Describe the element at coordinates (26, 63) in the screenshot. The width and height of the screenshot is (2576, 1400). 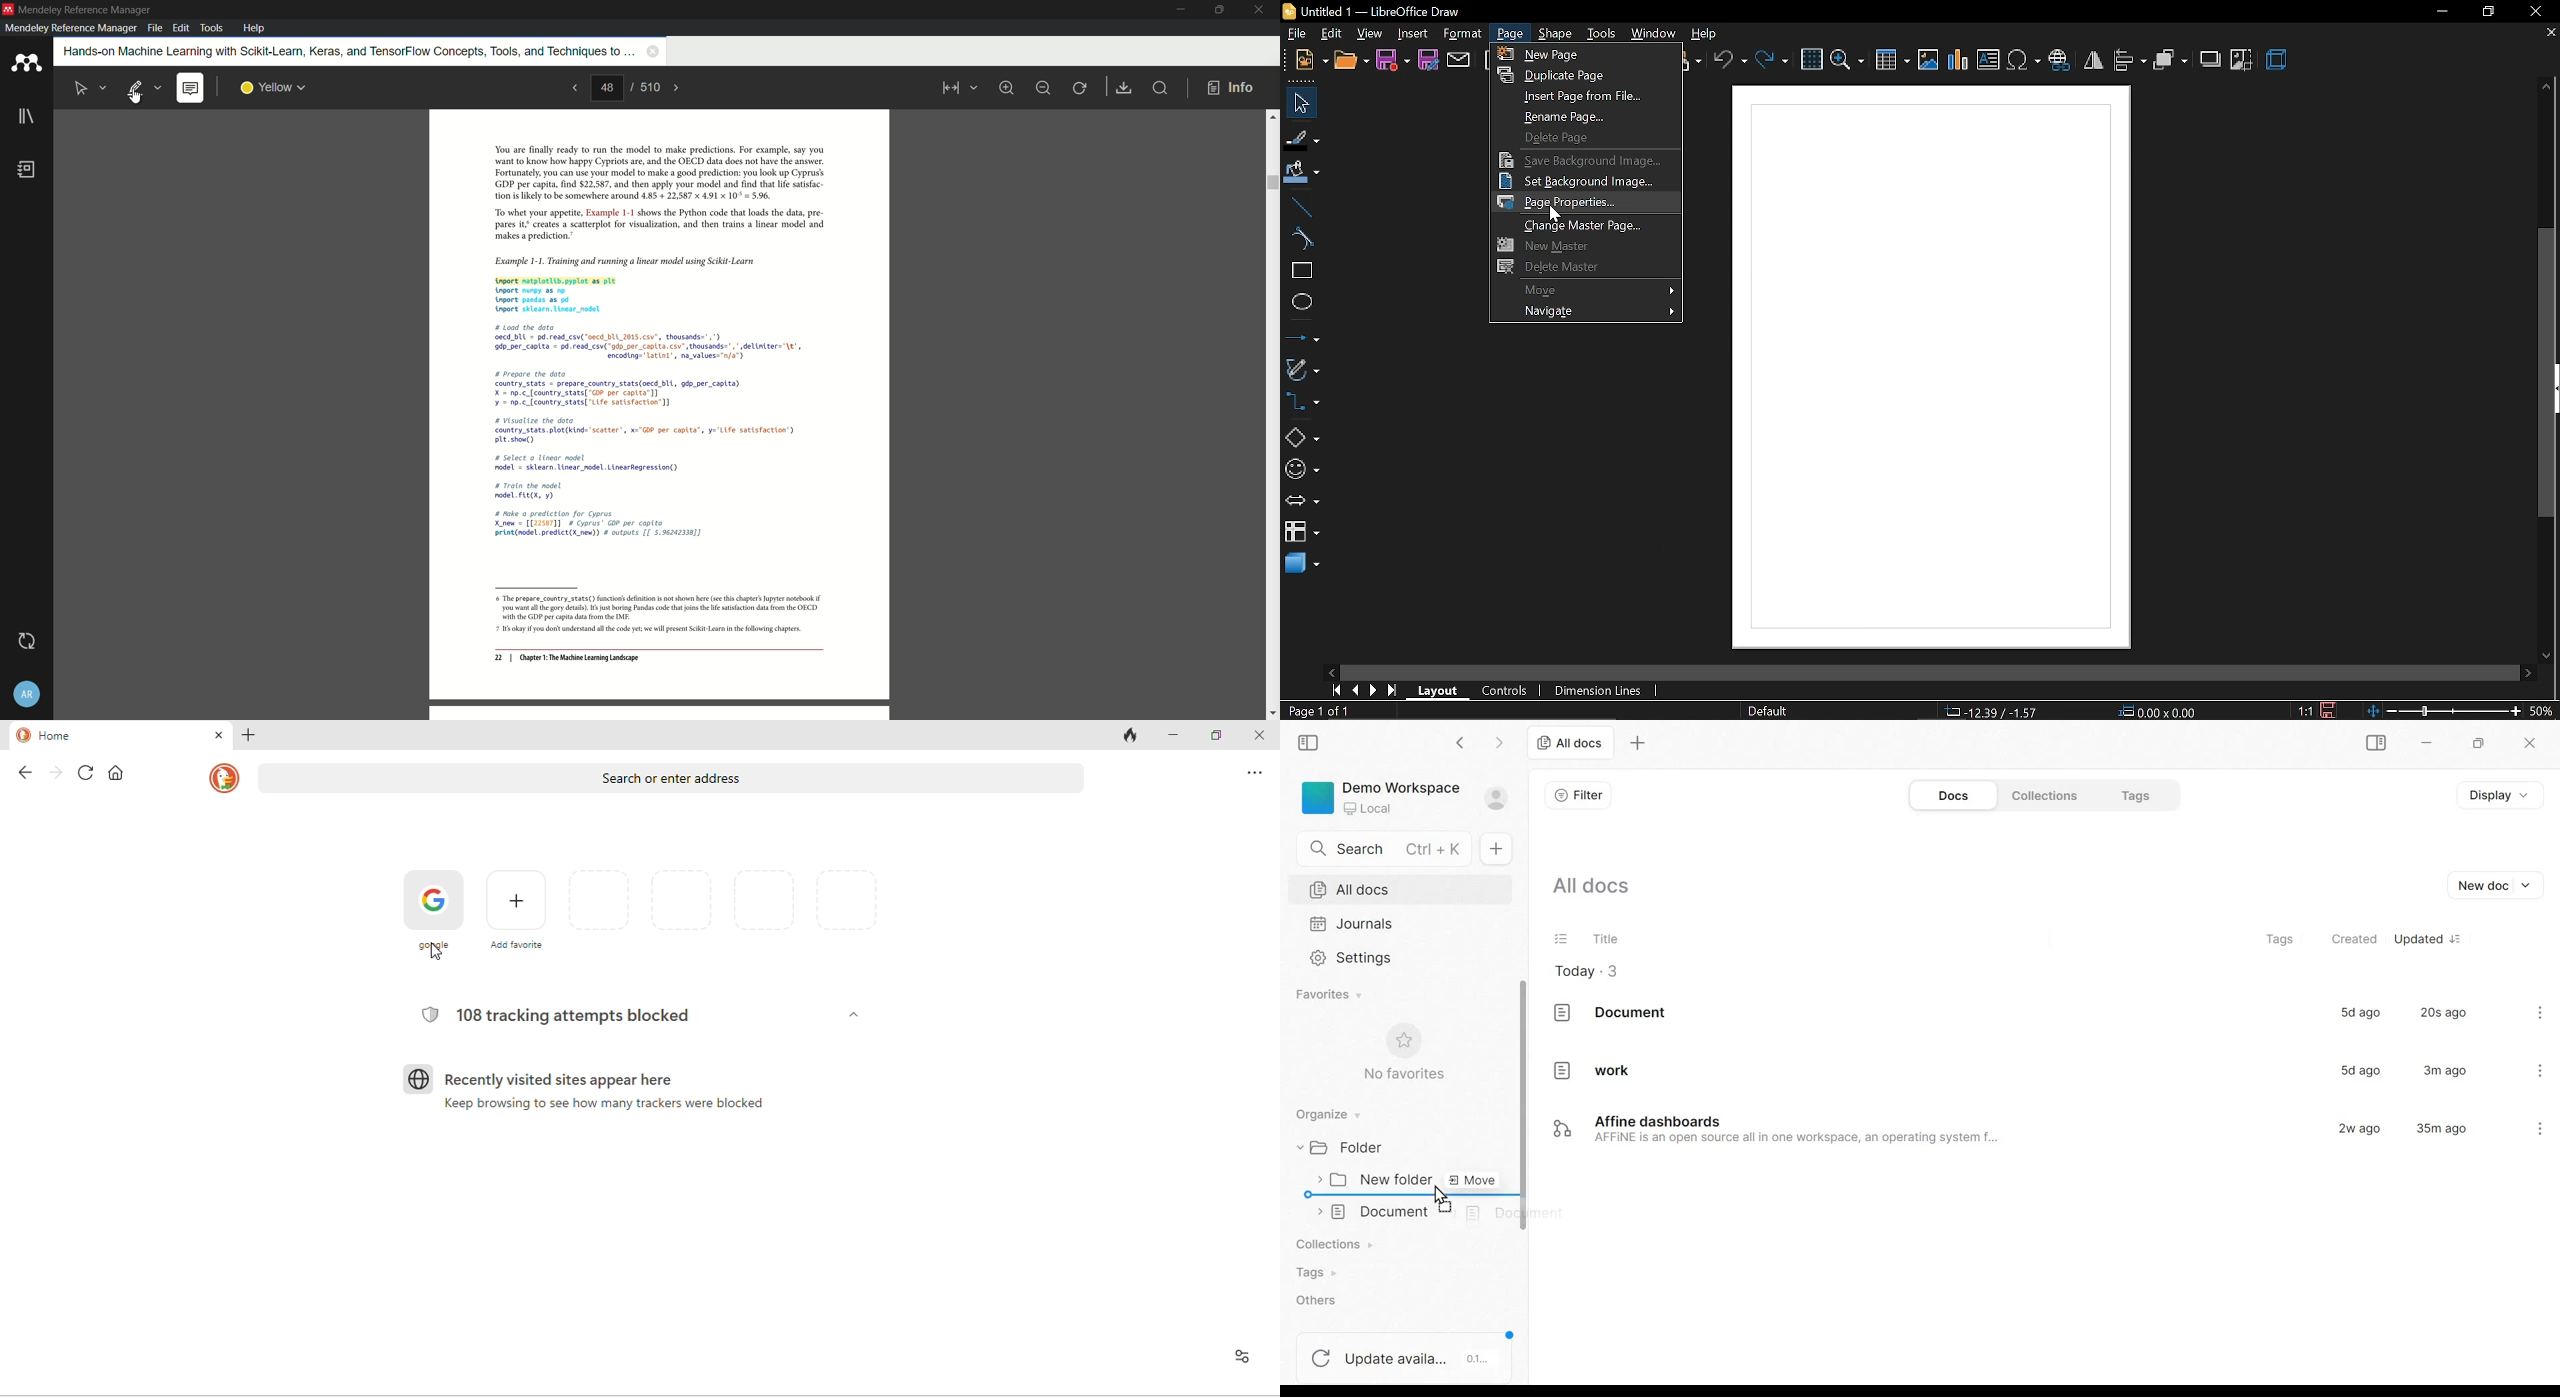
I see `app icon` at that location.